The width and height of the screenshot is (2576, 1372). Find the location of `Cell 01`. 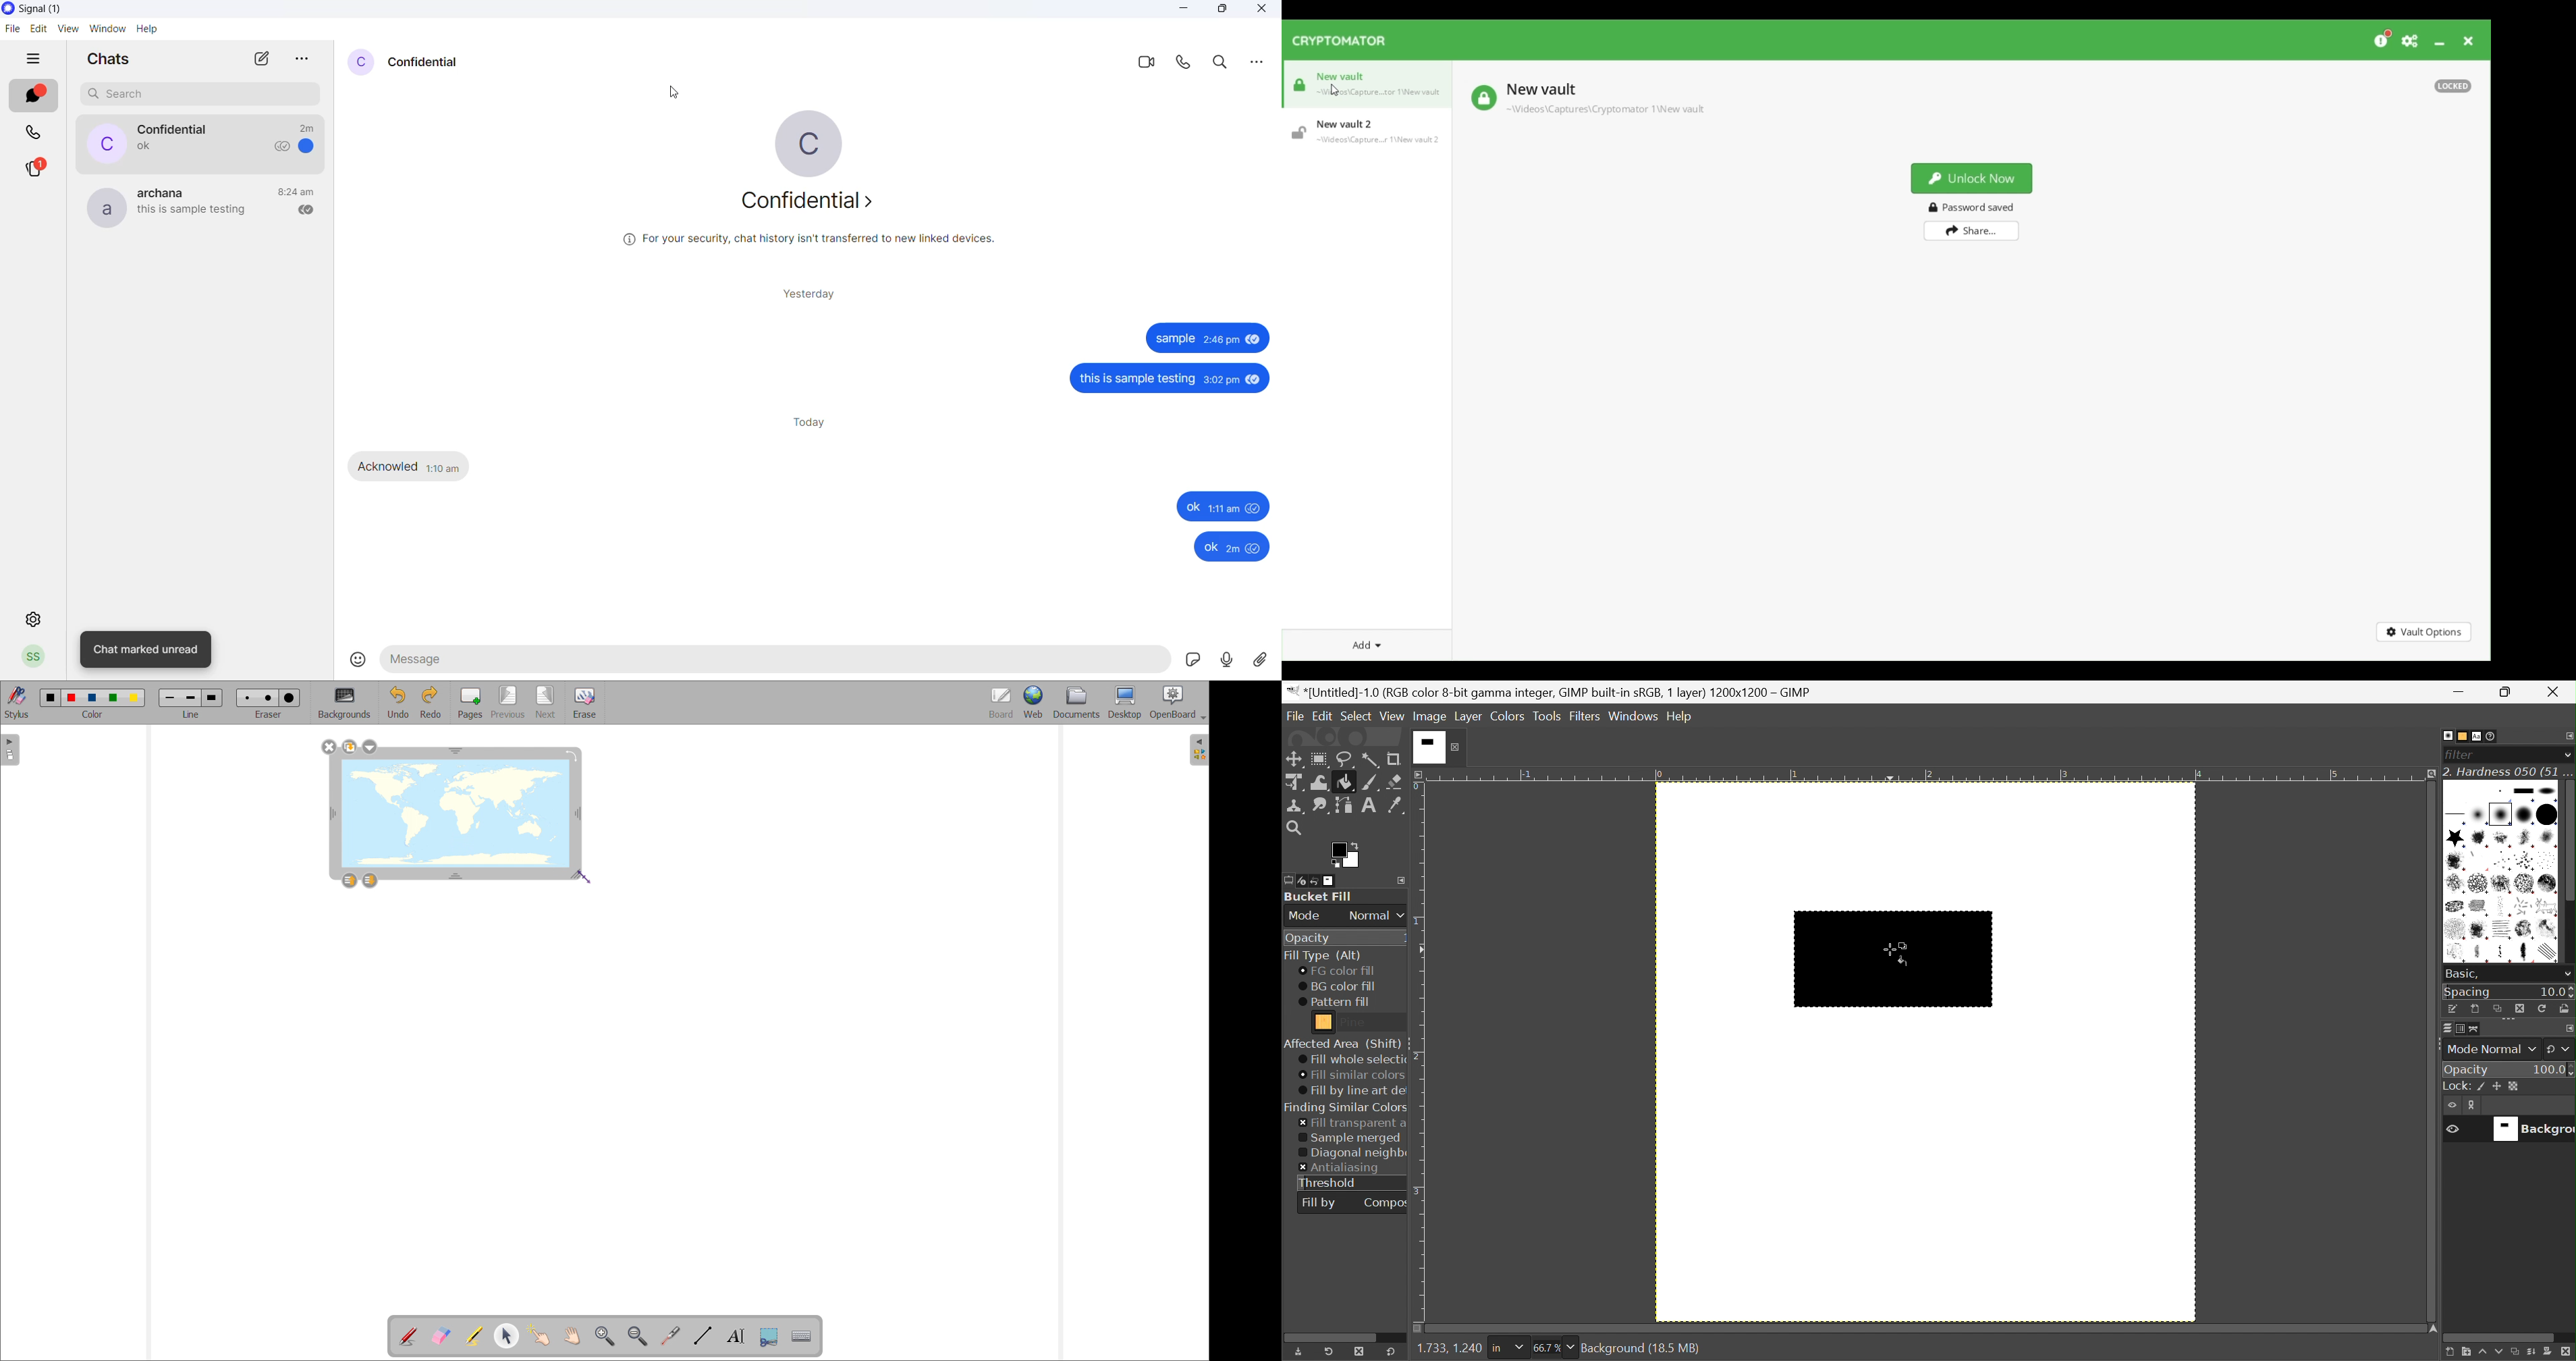

Cell 01 is located at coordinates (2455, 884).